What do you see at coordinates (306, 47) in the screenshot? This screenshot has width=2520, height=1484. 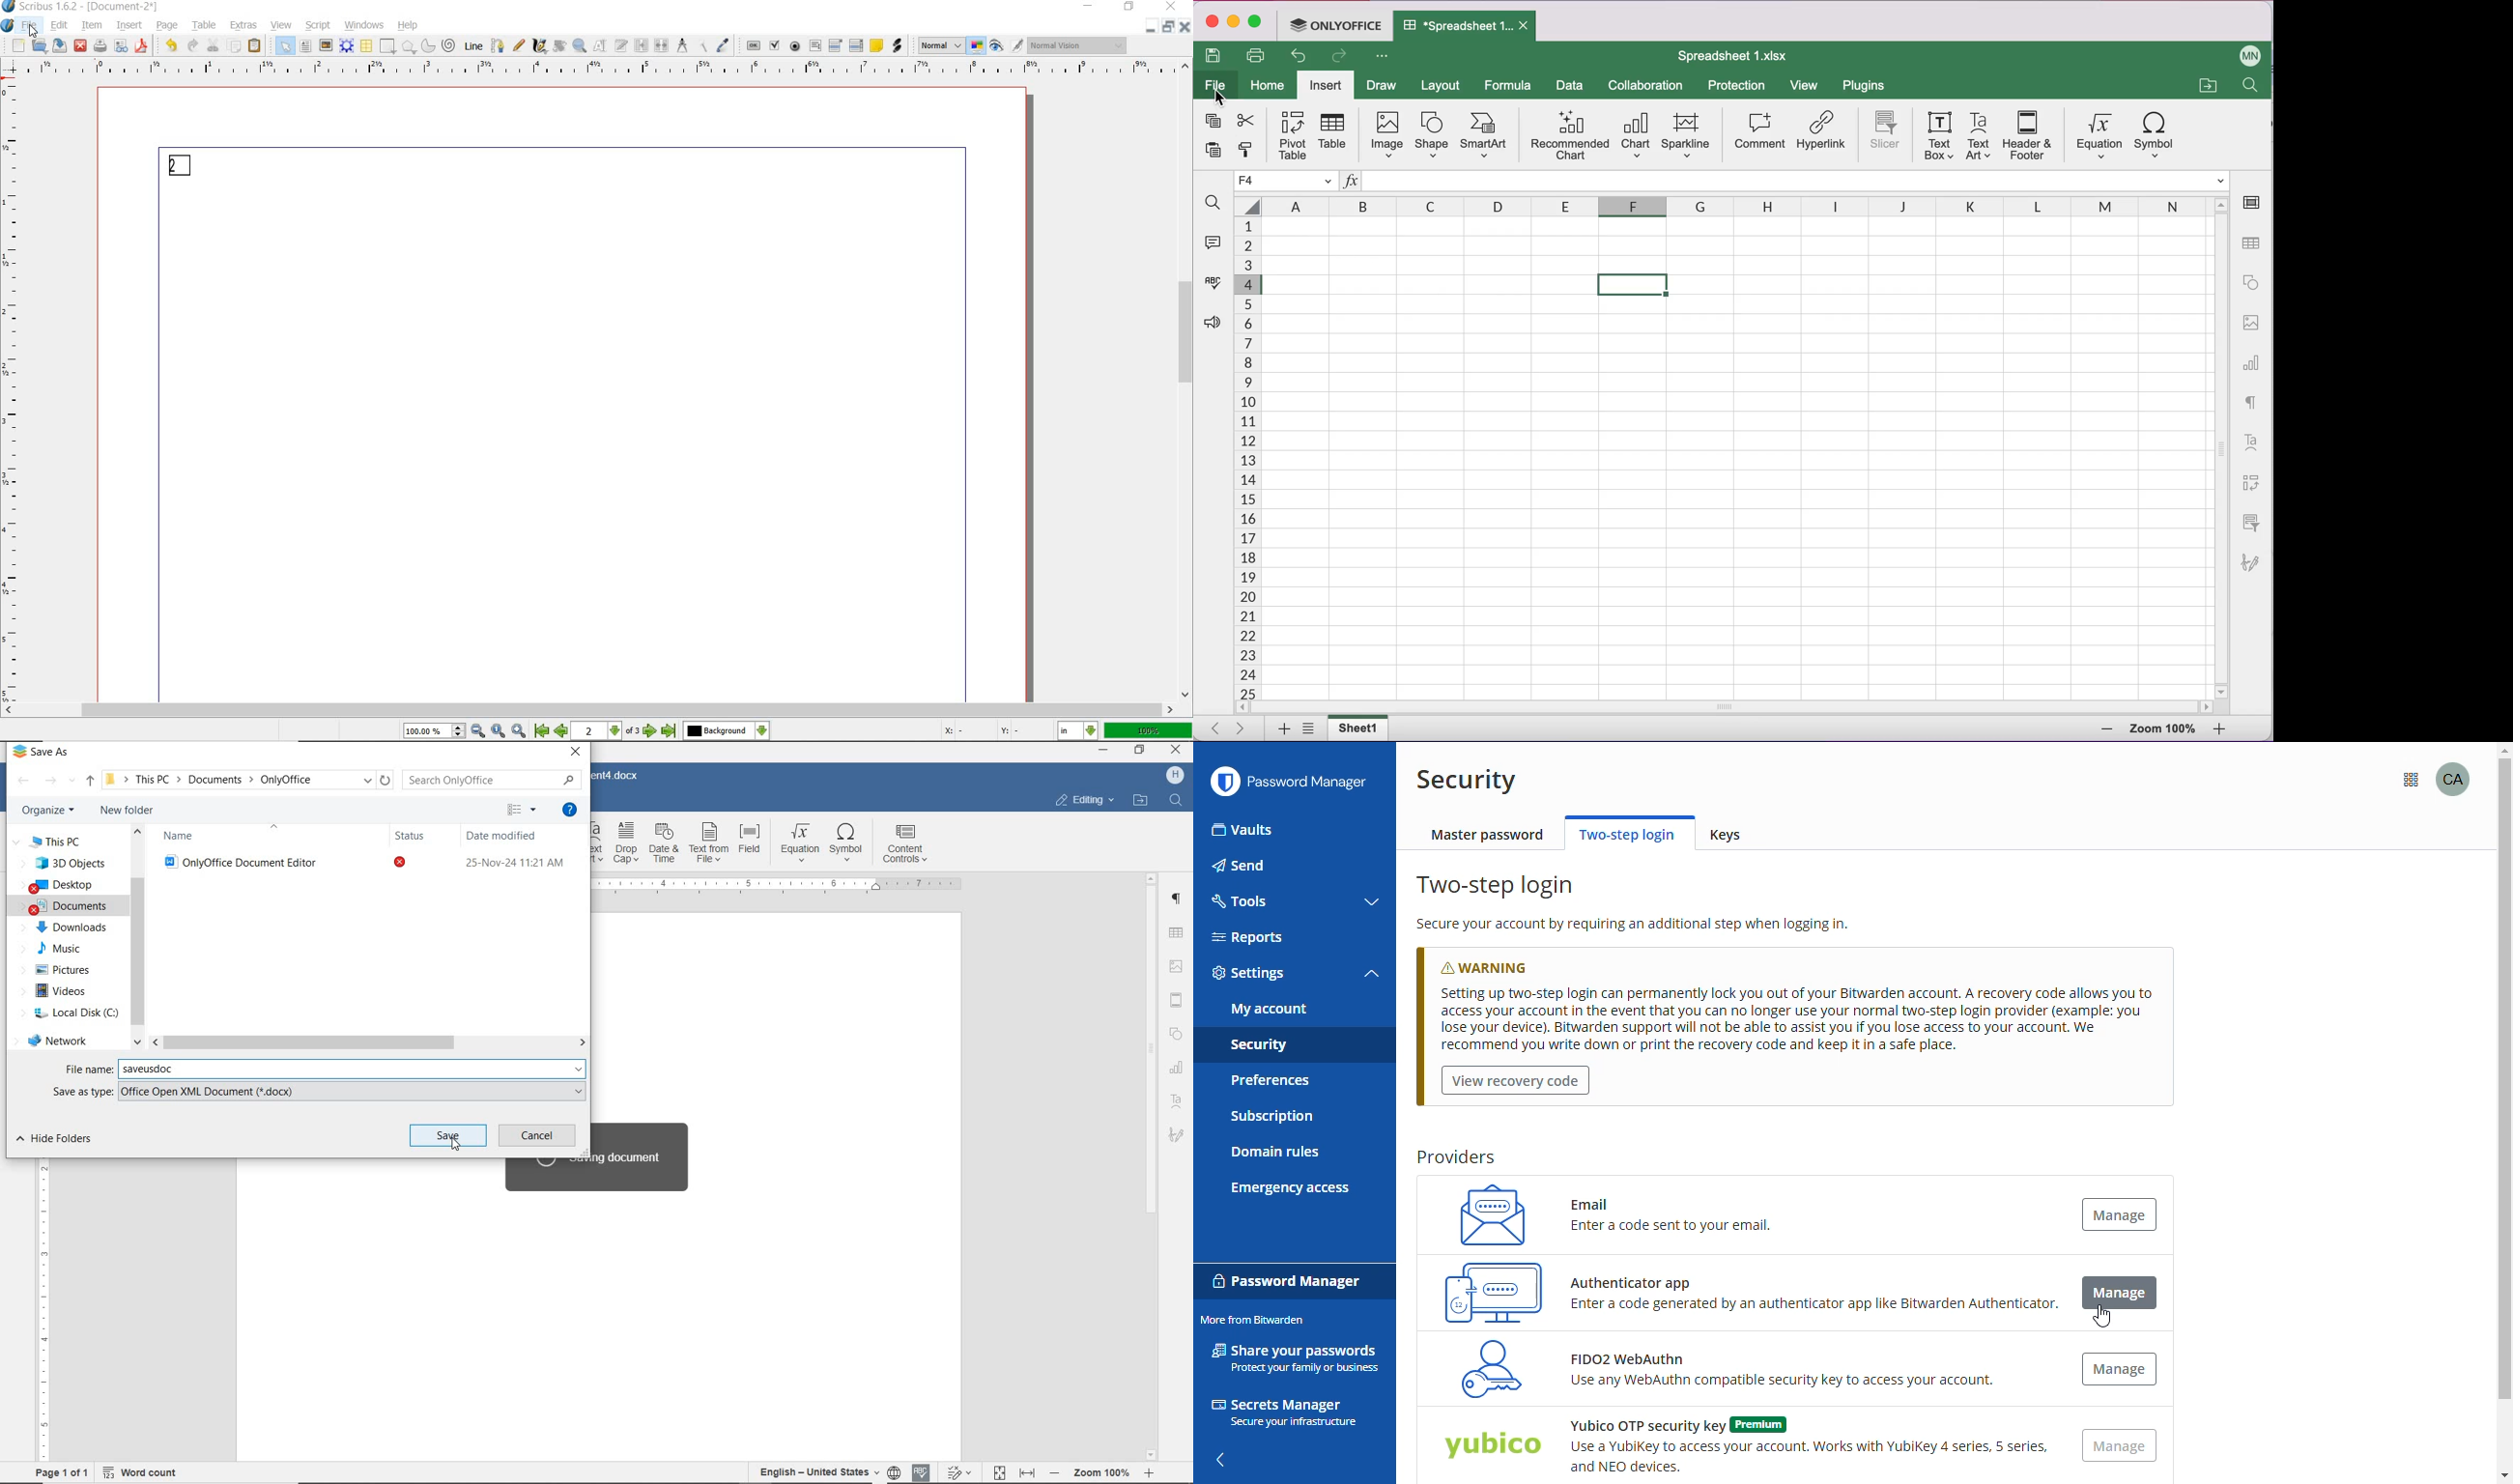 I see `text frame` at bounding box center [306, 47].